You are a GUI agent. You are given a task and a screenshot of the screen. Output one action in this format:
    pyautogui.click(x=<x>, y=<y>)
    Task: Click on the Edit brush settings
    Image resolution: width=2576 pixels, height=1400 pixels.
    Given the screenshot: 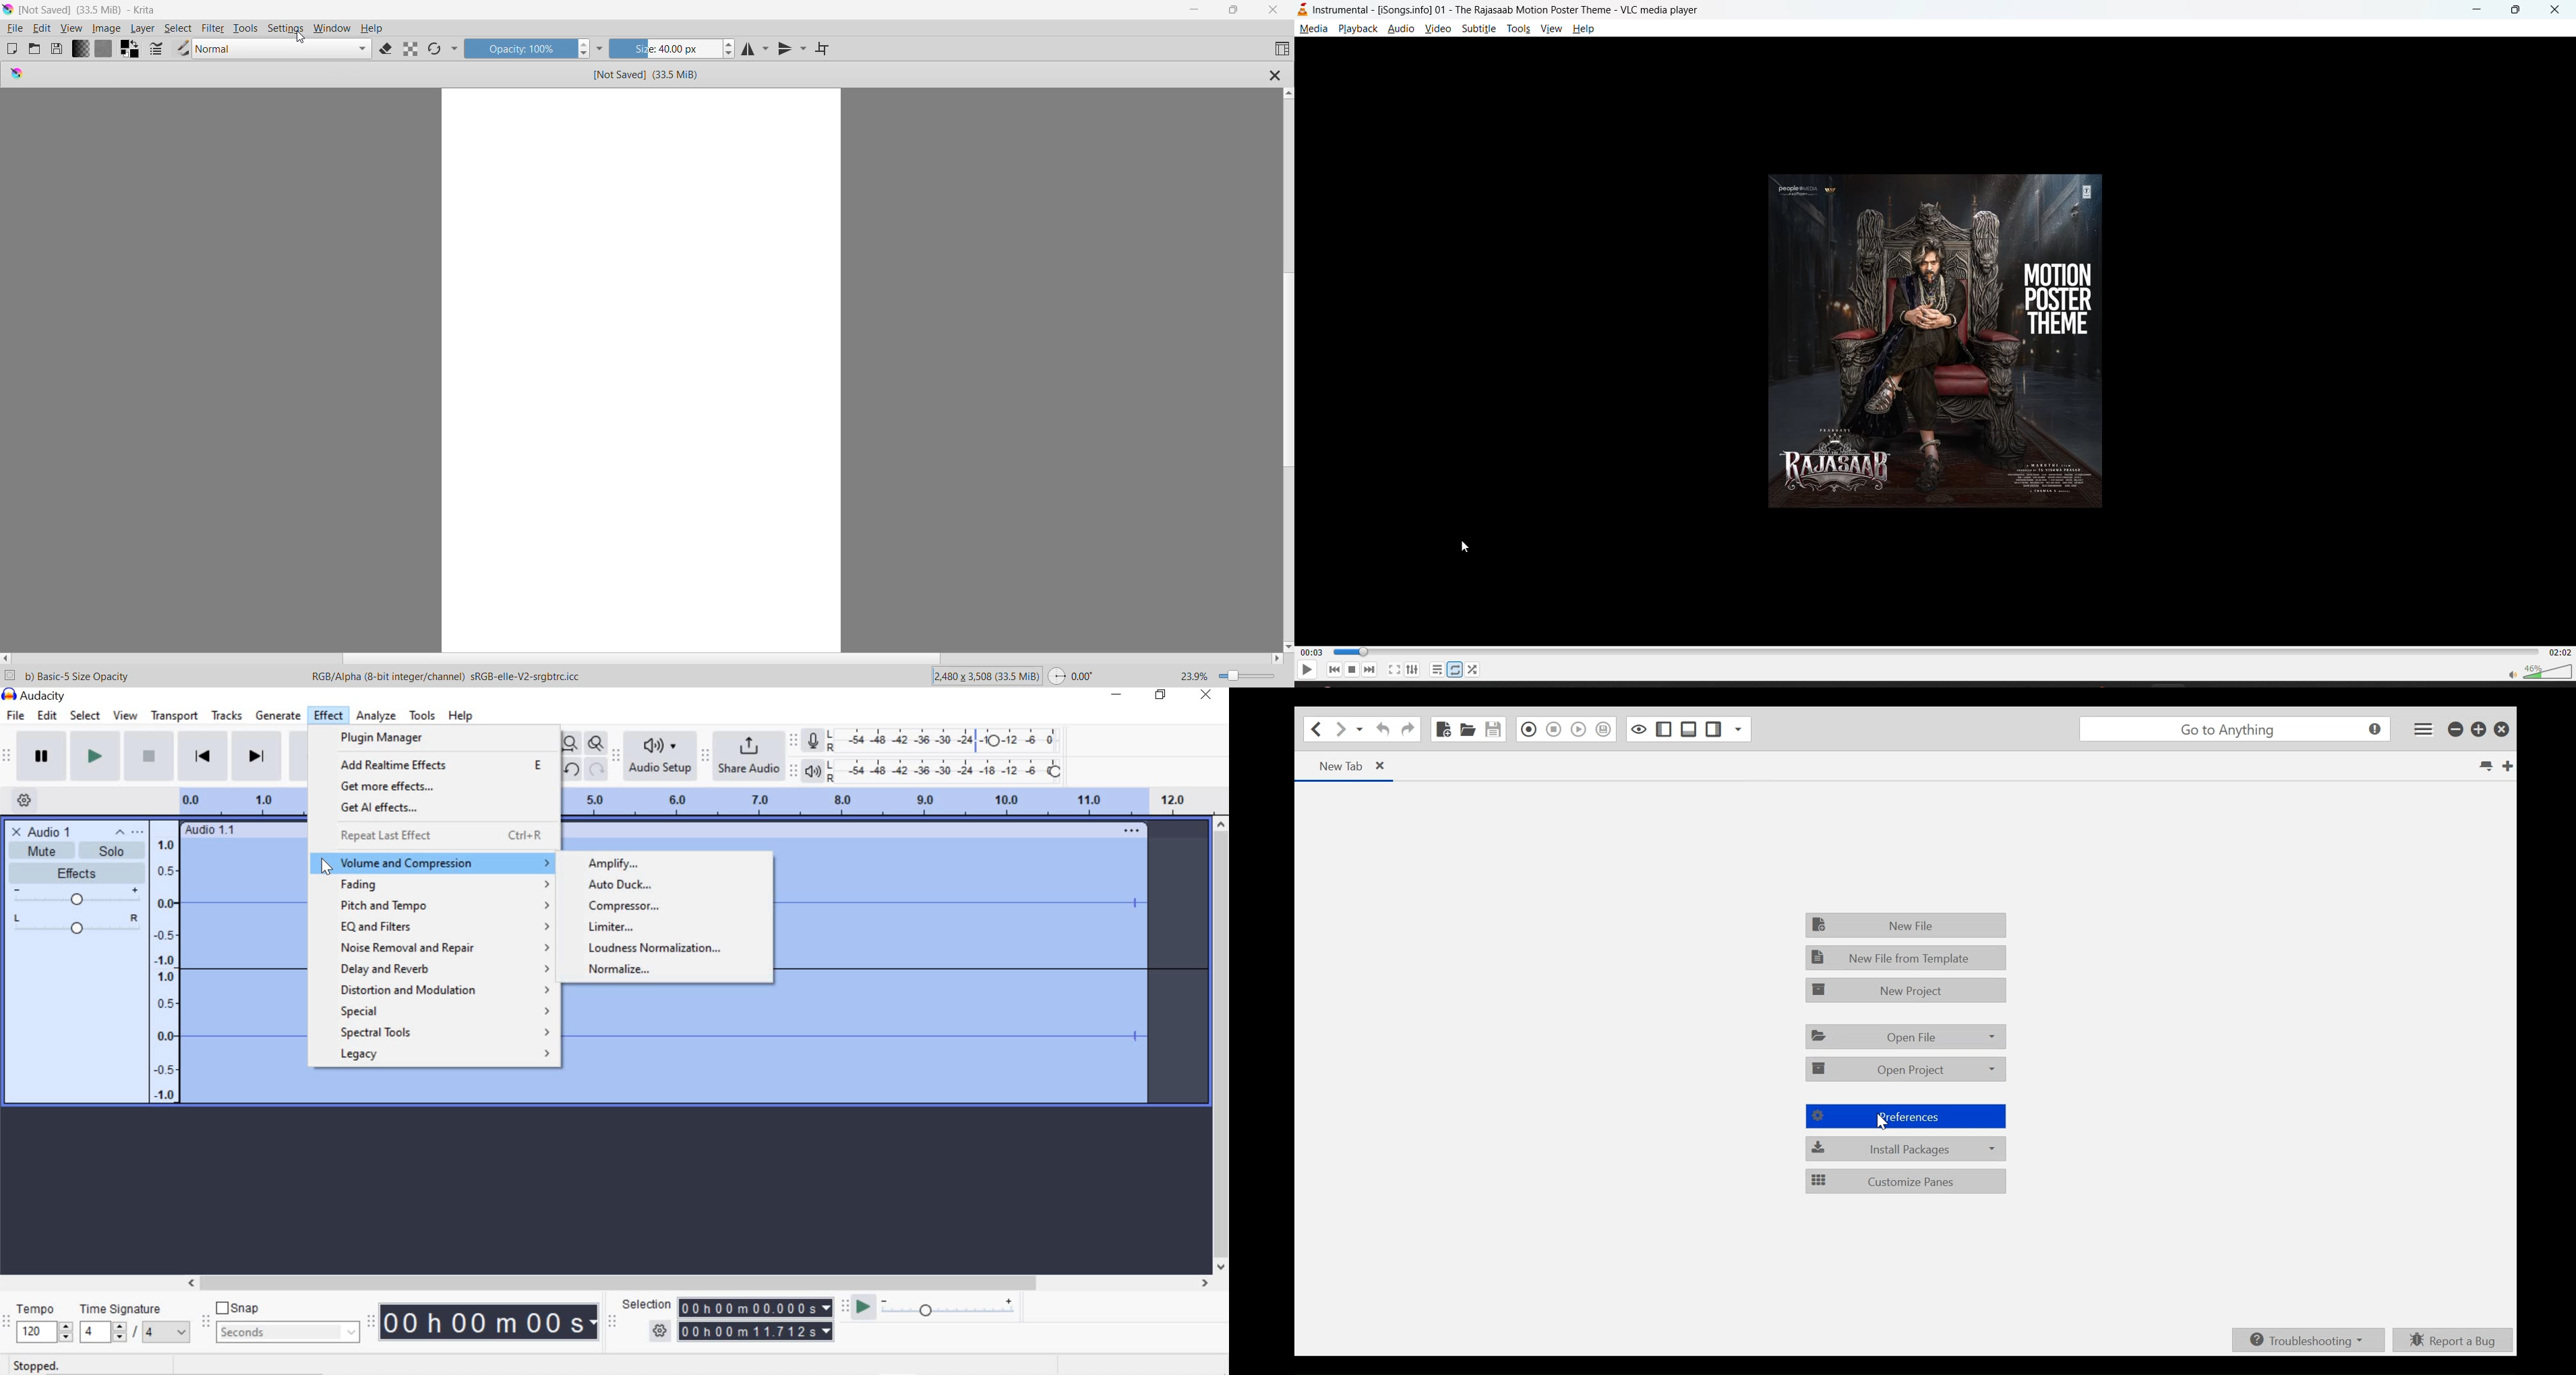 What is the action you would take?
    pyautogui.click(x=156, y=49)
    